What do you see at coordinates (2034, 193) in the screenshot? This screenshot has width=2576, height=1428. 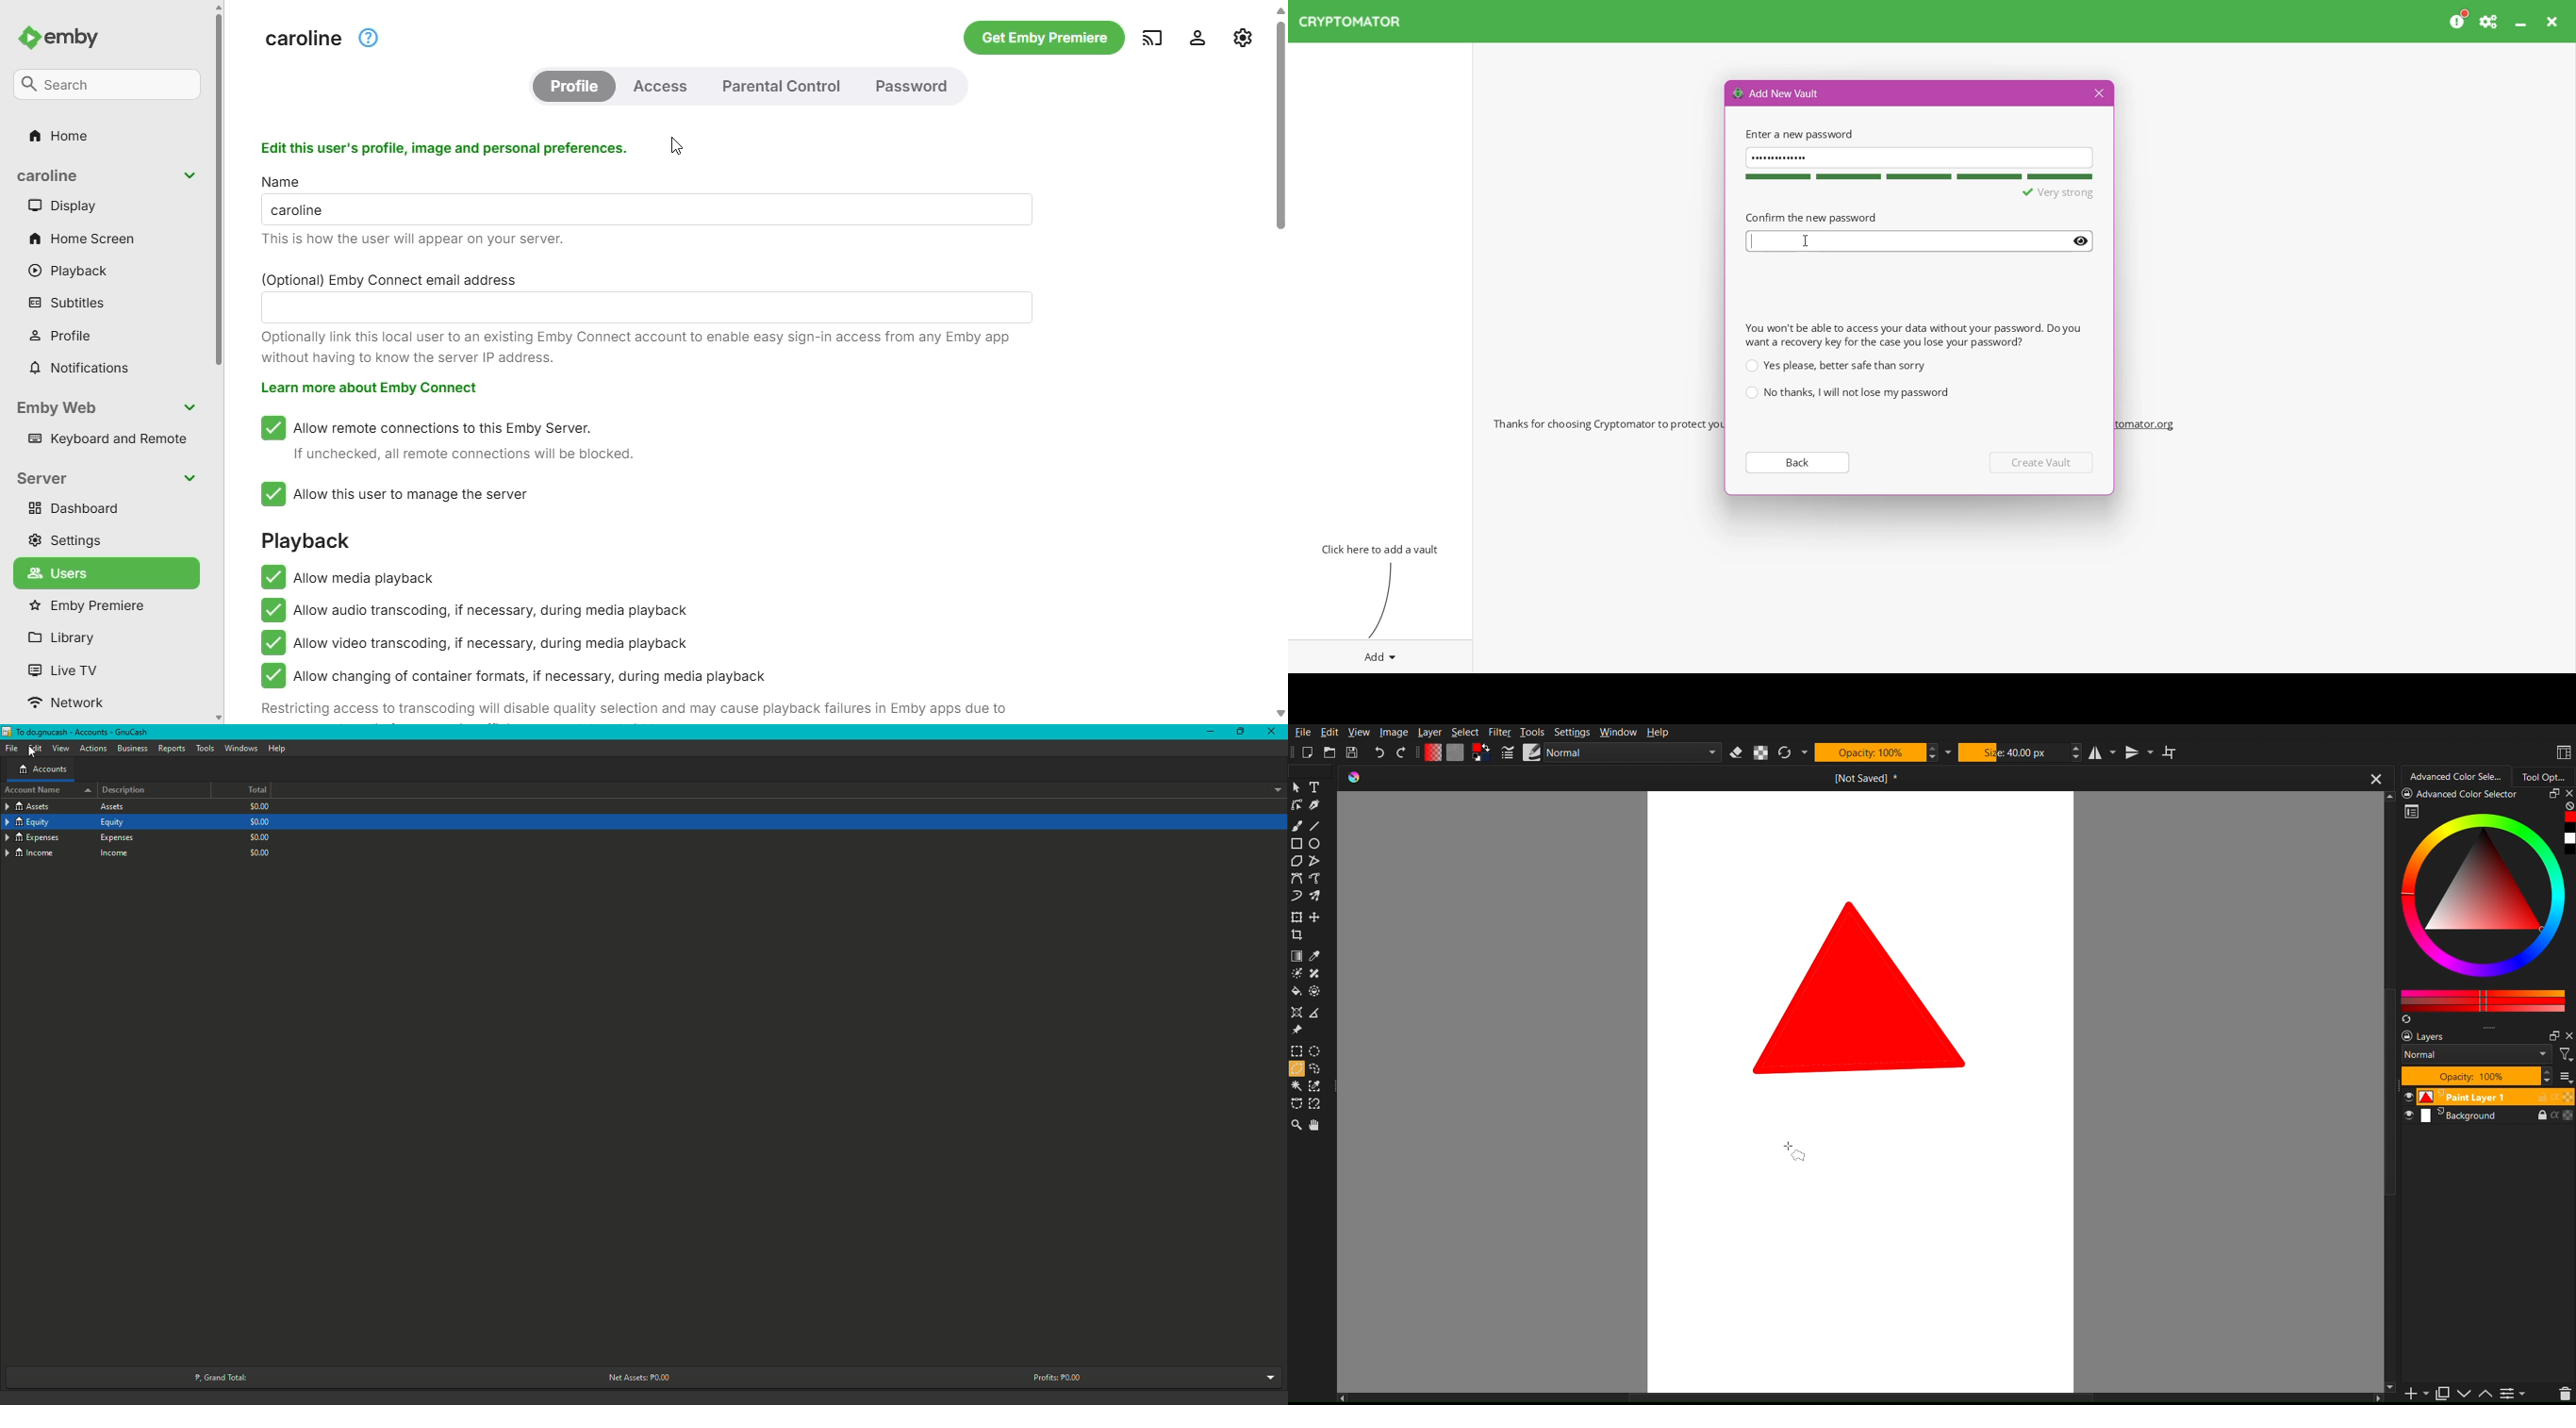 I see `Use atleast 8 characters` at bounding box center [2034, 193].